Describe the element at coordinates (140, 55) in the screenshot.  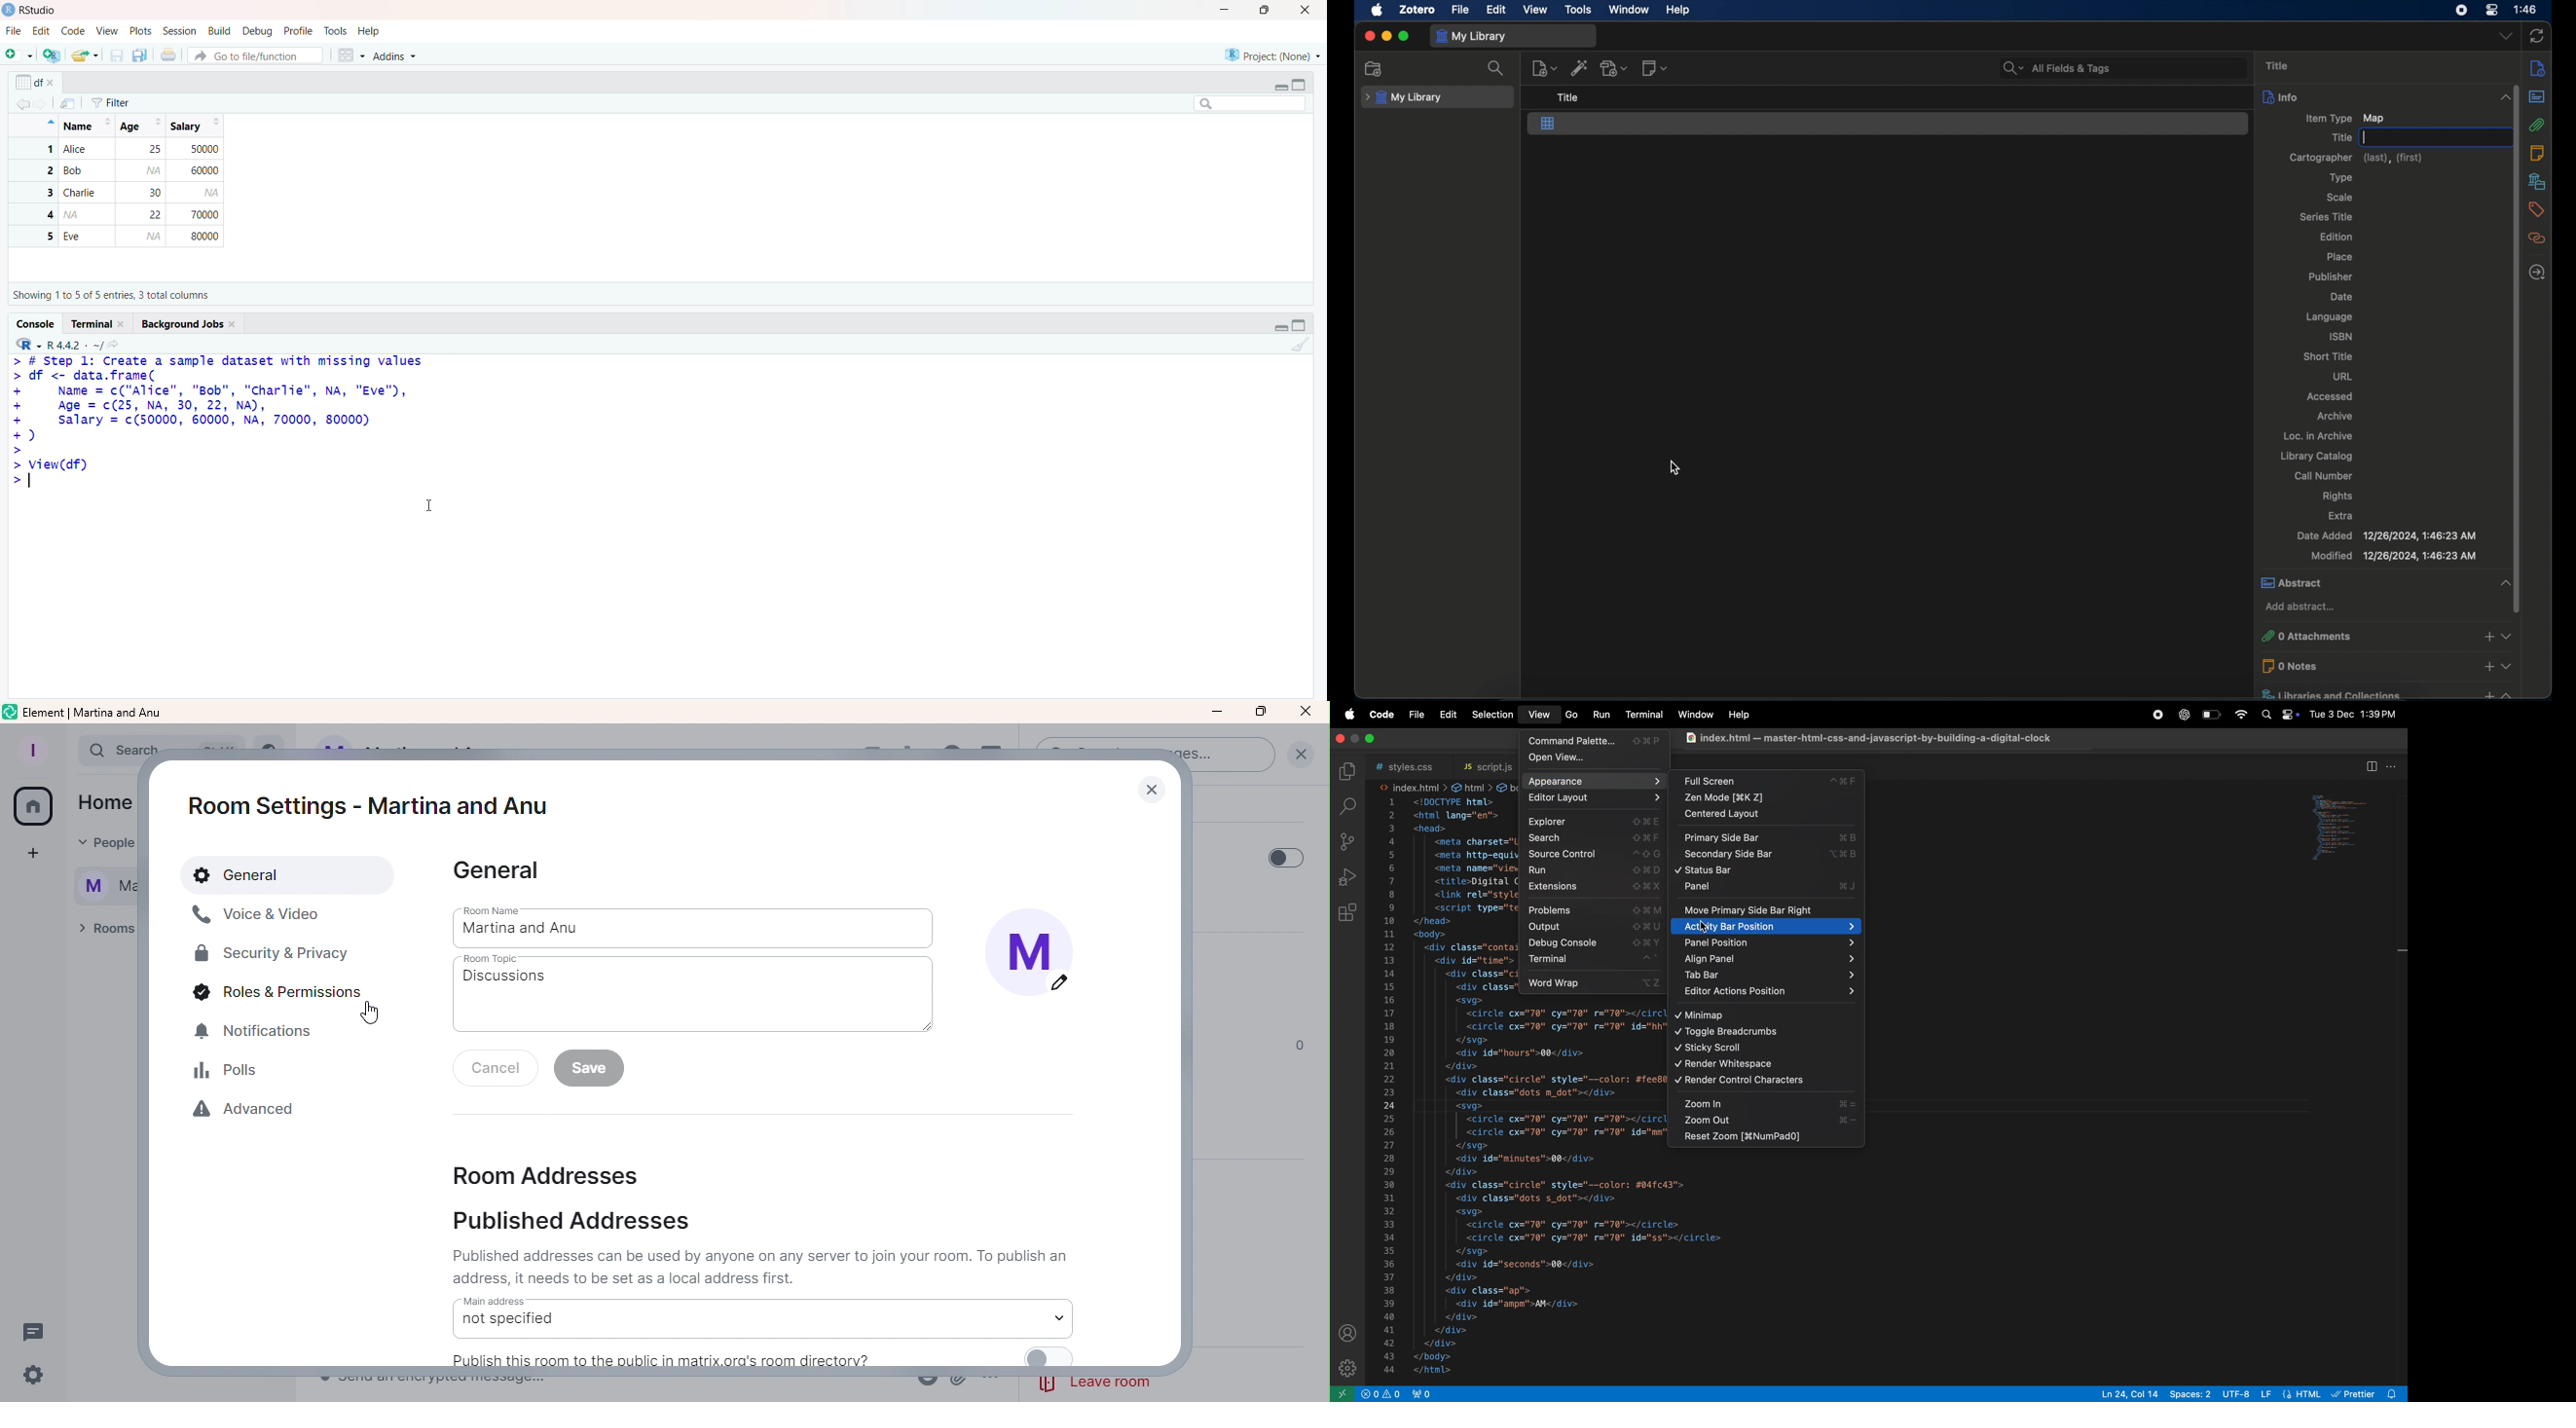
I see `Save all open documents (Ctrl + Alt + S)` at that location.